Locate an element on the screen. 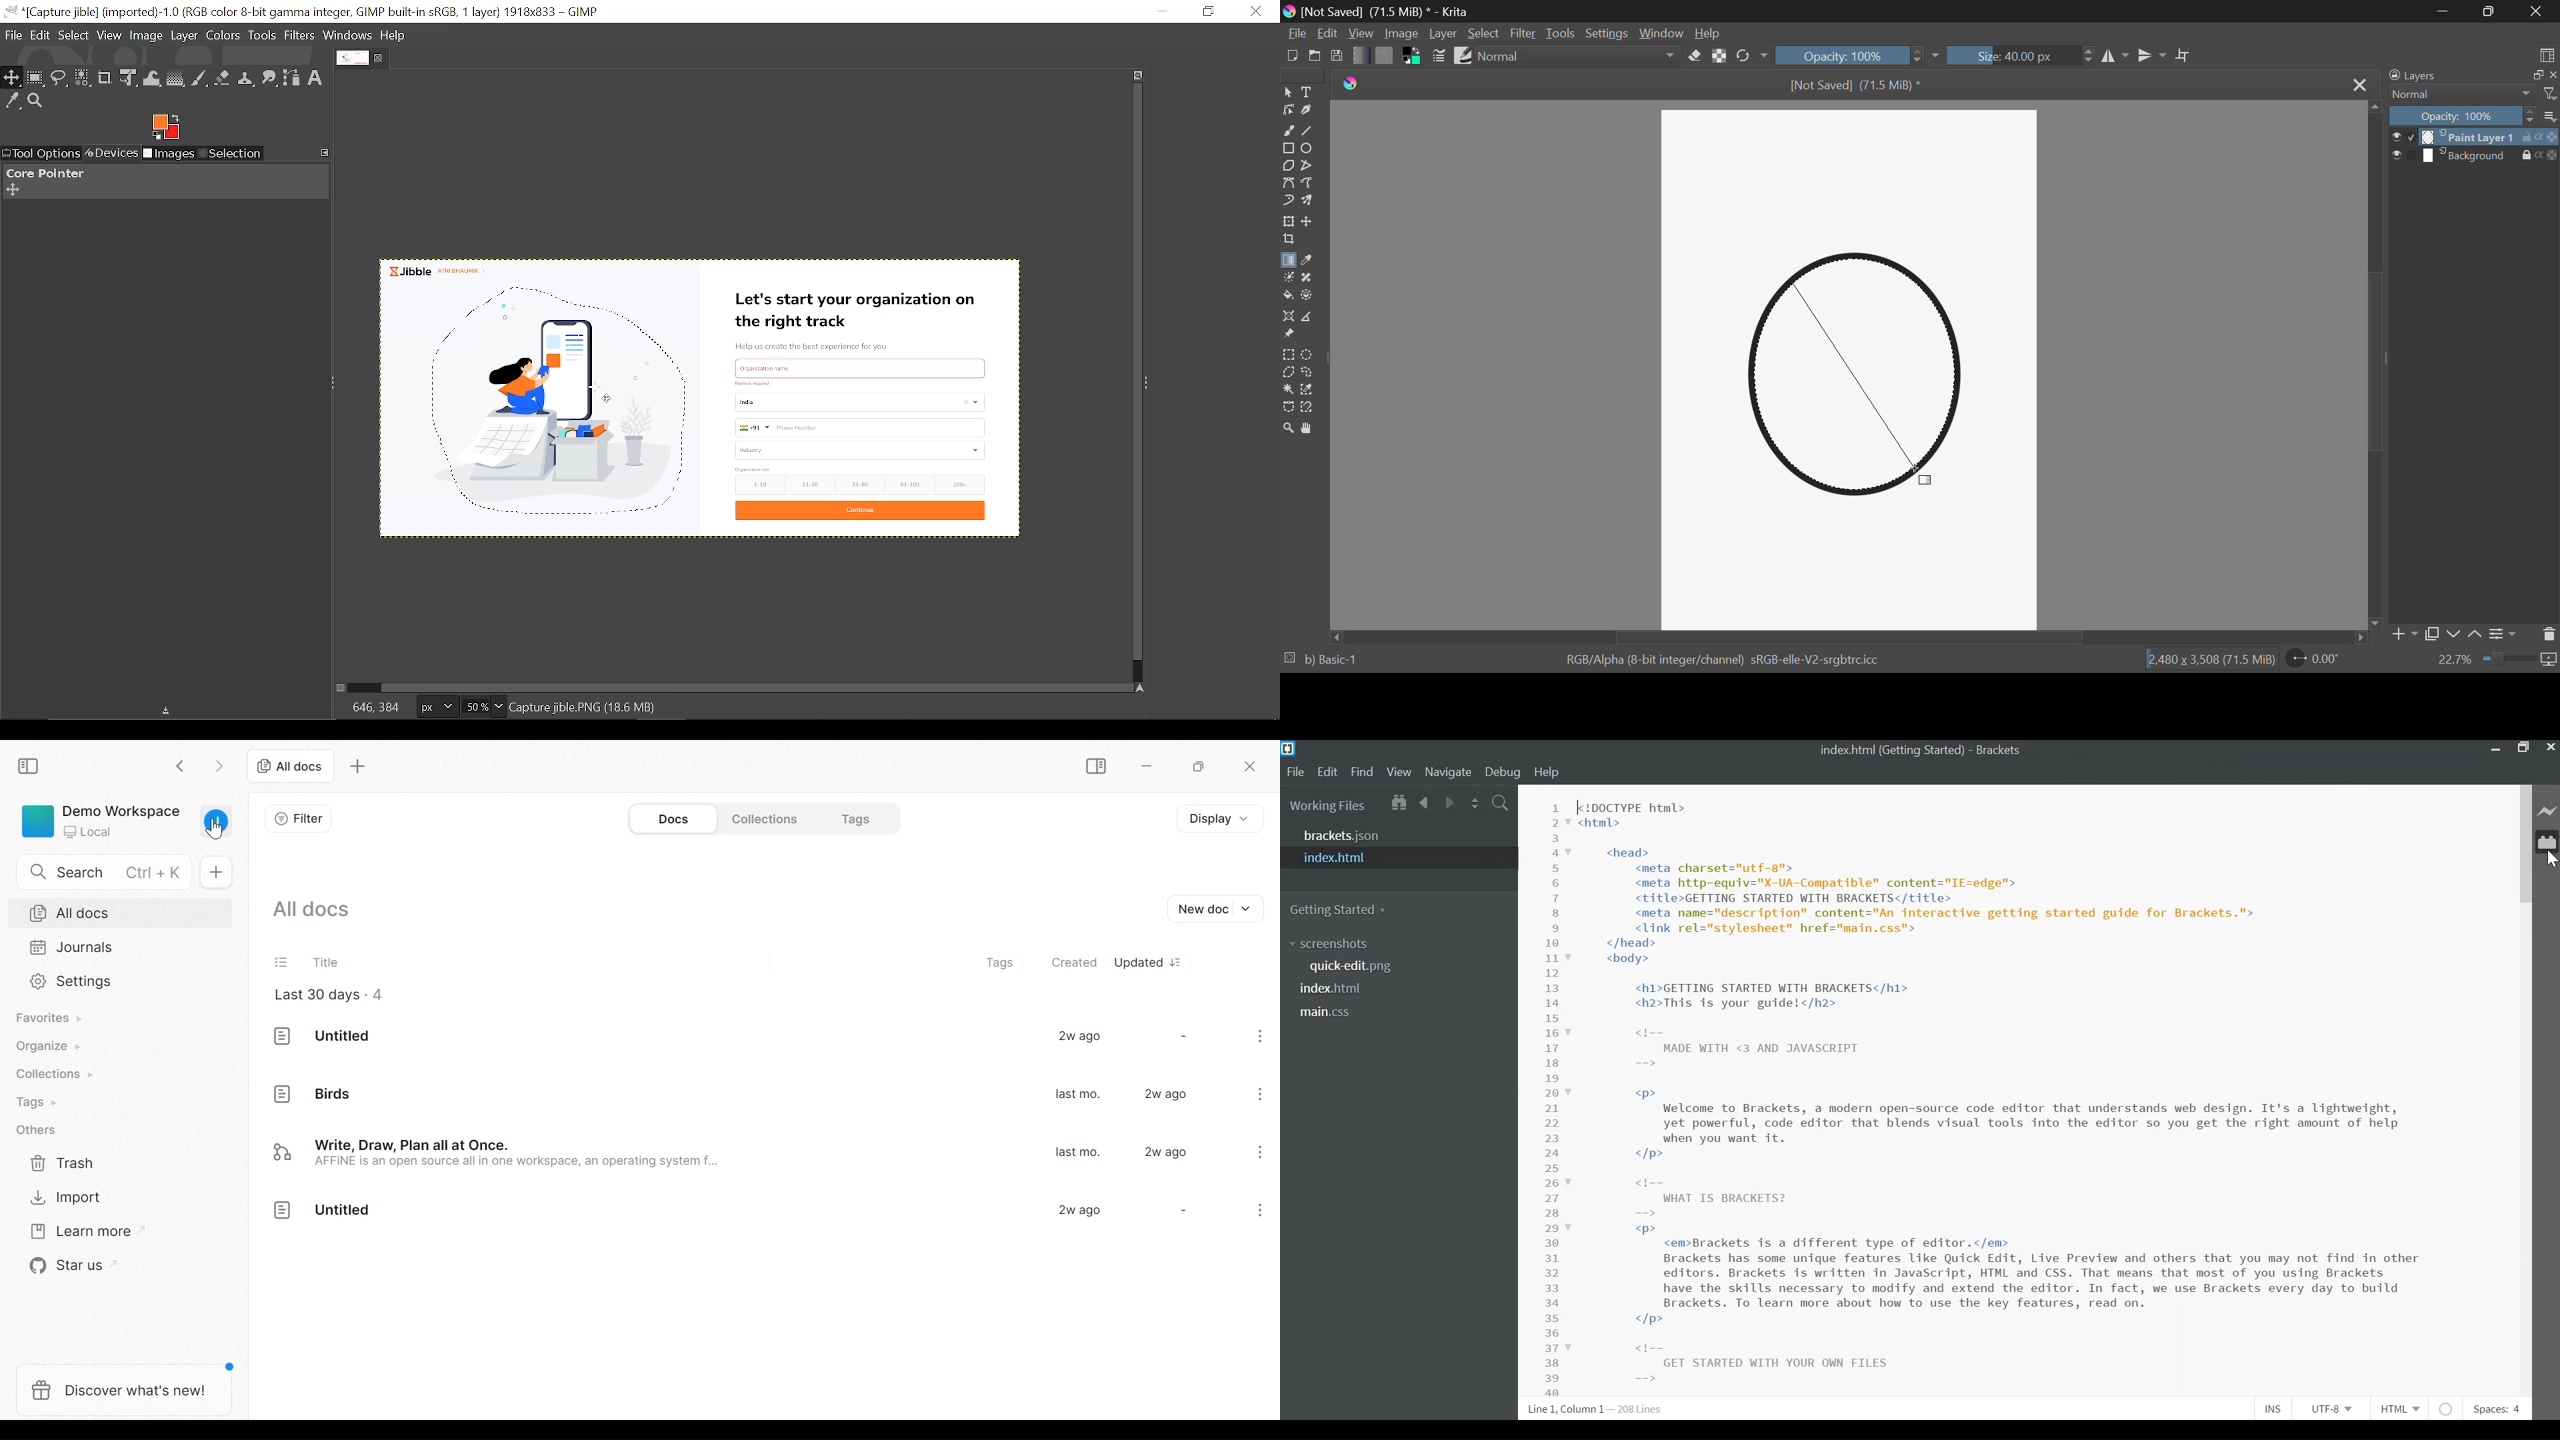 Image resolution: width=2576 pixels, height=1456 pixels. Cursor Position is located at coordinates (1925, 474).